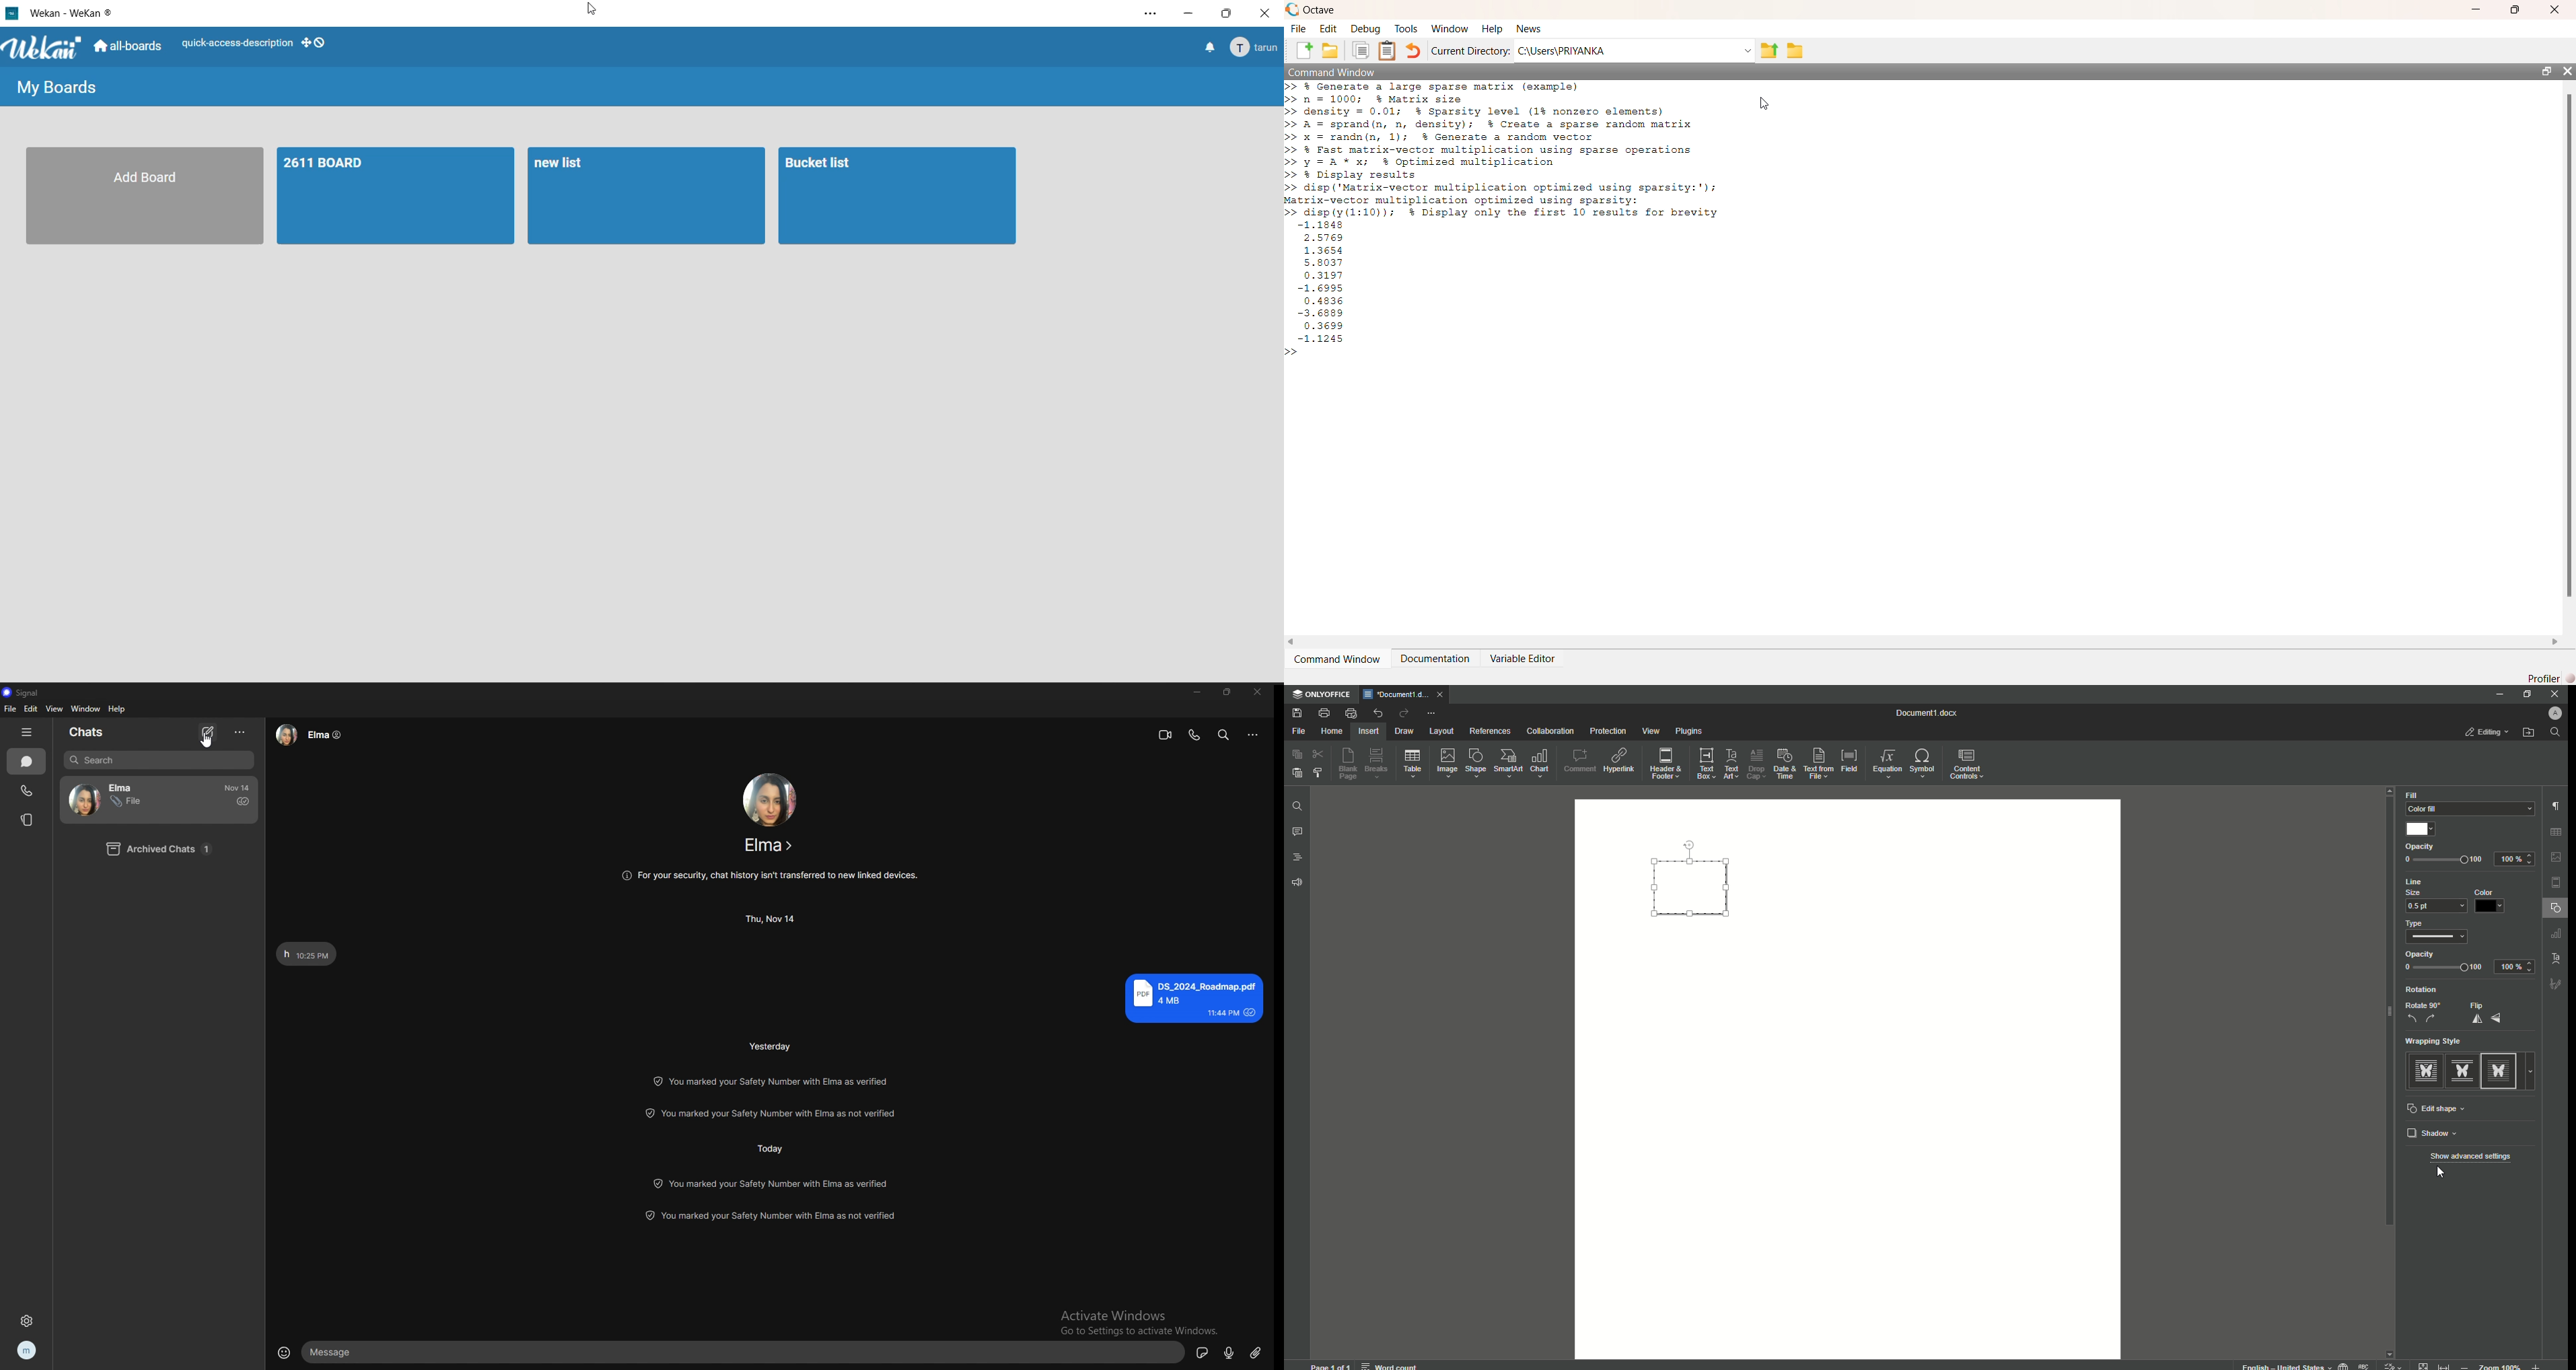  I want to click on Blank Page, so click(1349, 763).